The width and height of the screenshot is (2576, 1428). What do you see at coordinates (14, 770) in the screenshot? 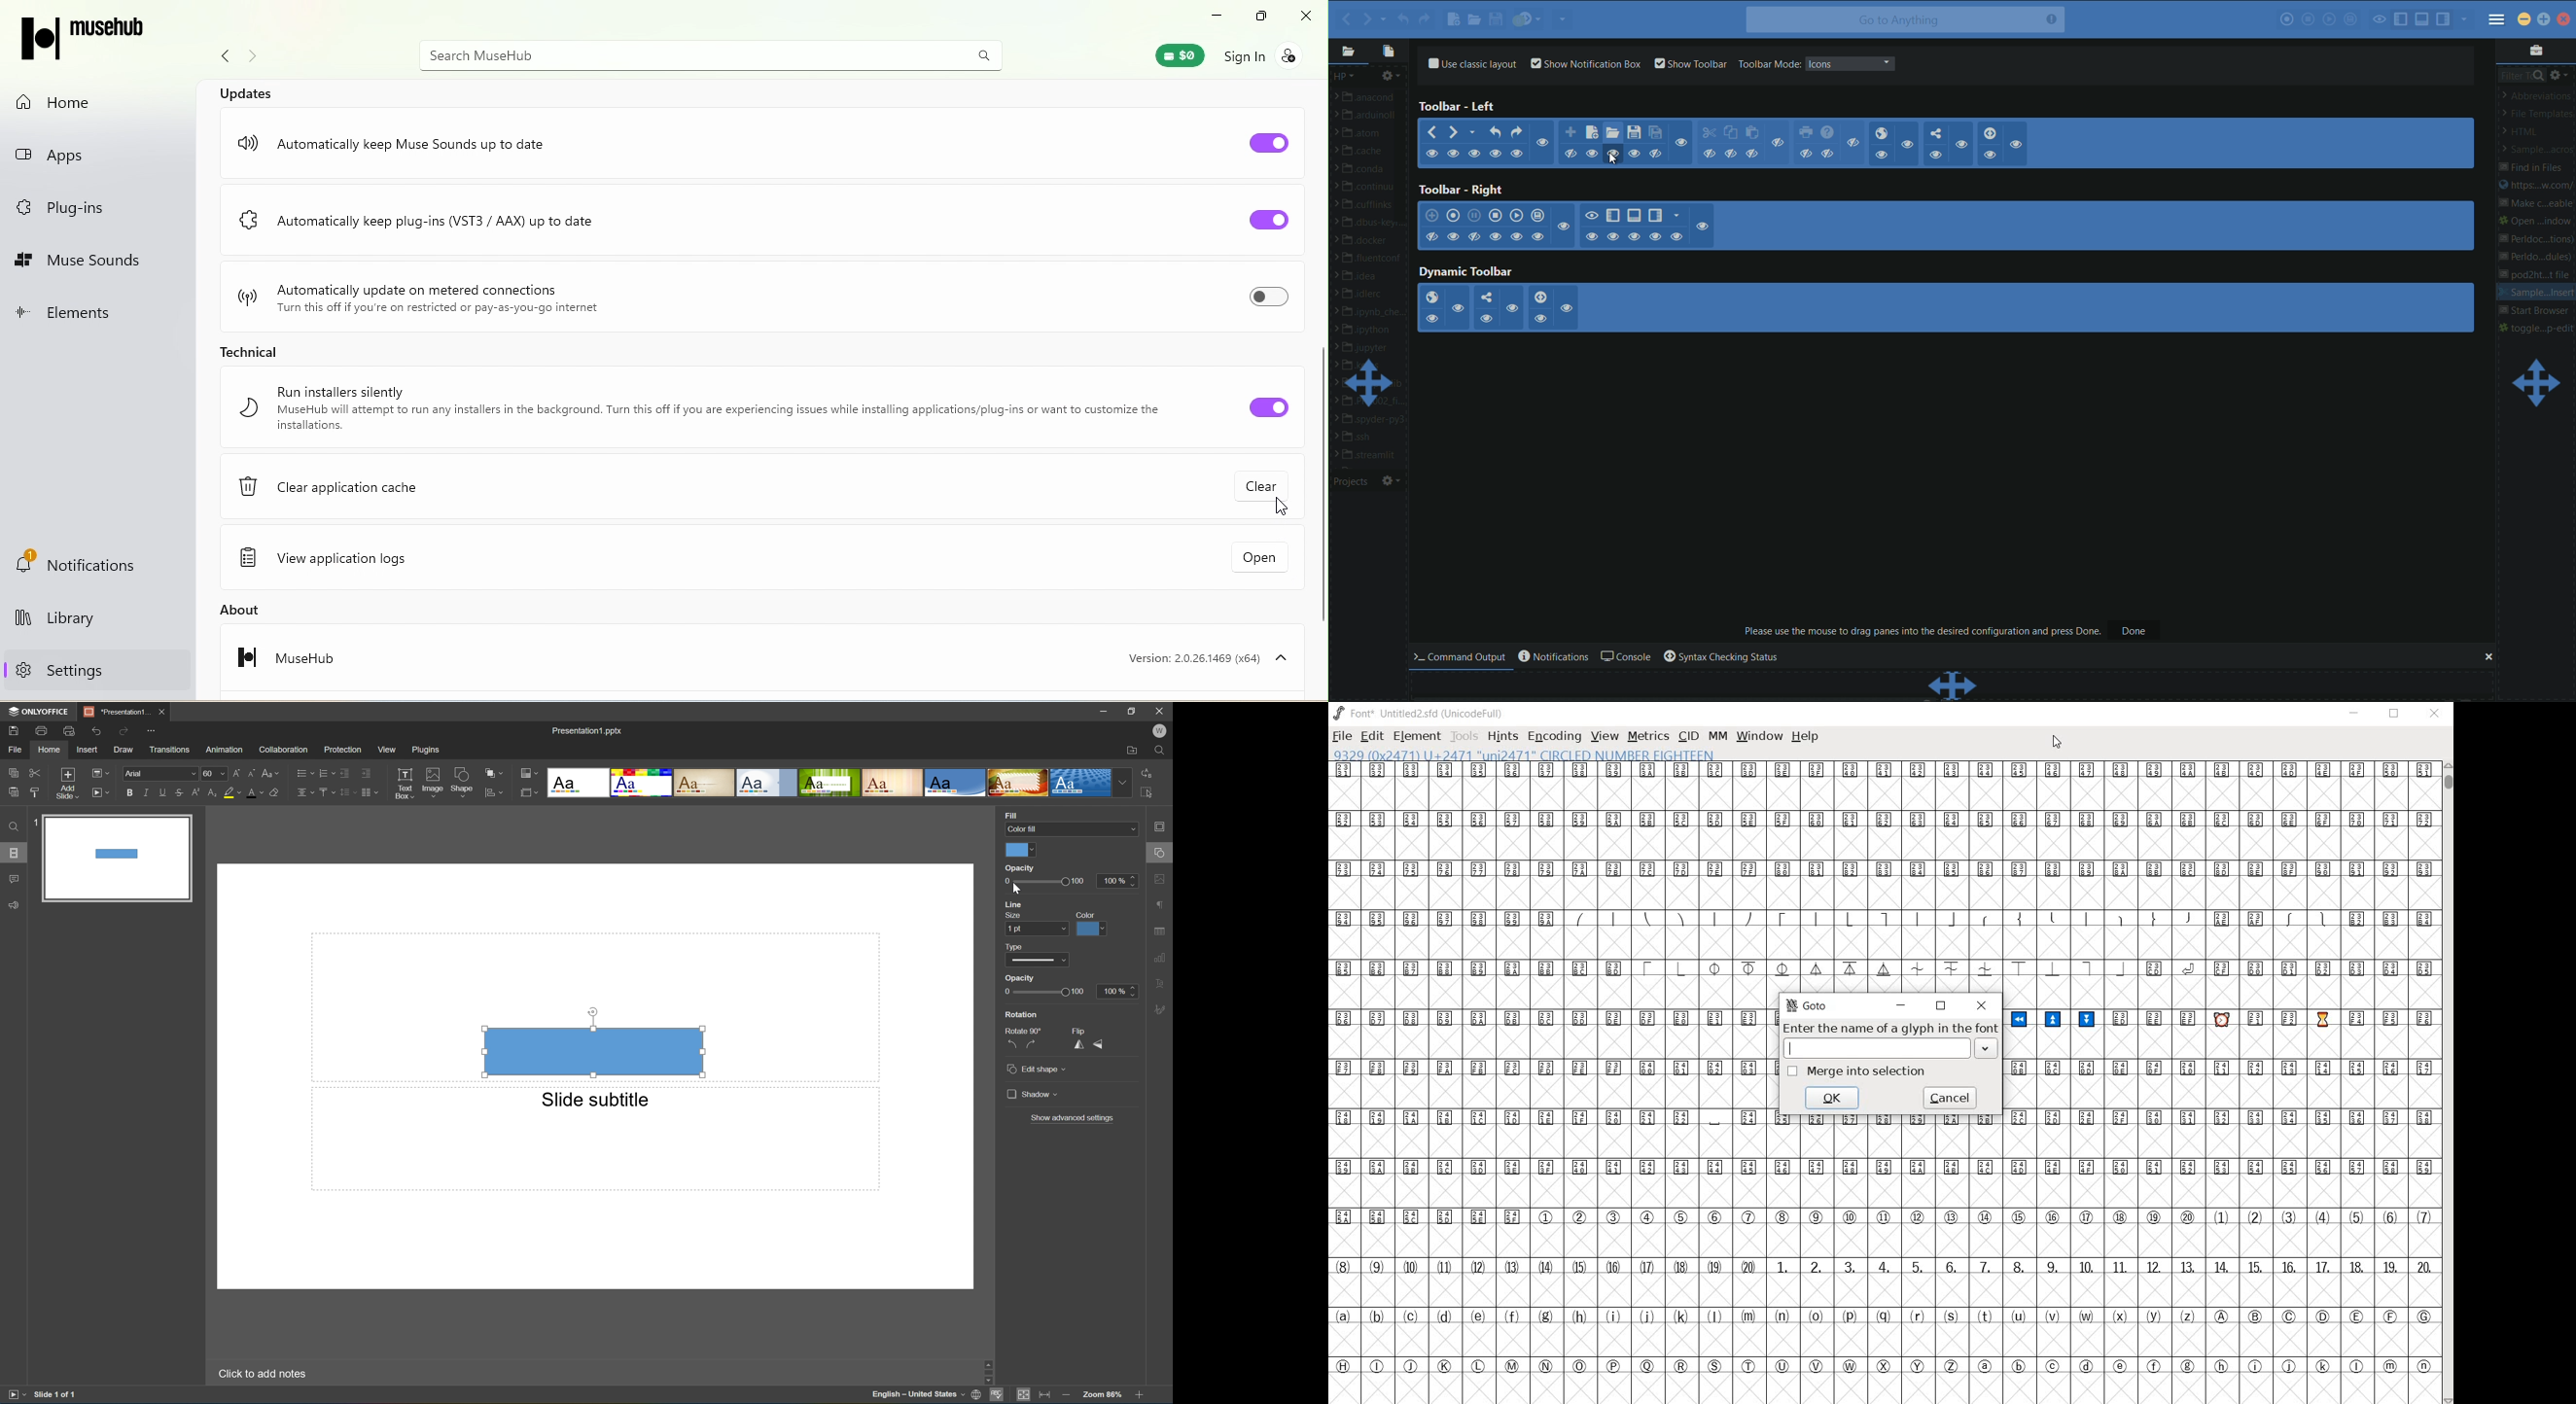
I see `Copy` at bounding box center [14, 770].